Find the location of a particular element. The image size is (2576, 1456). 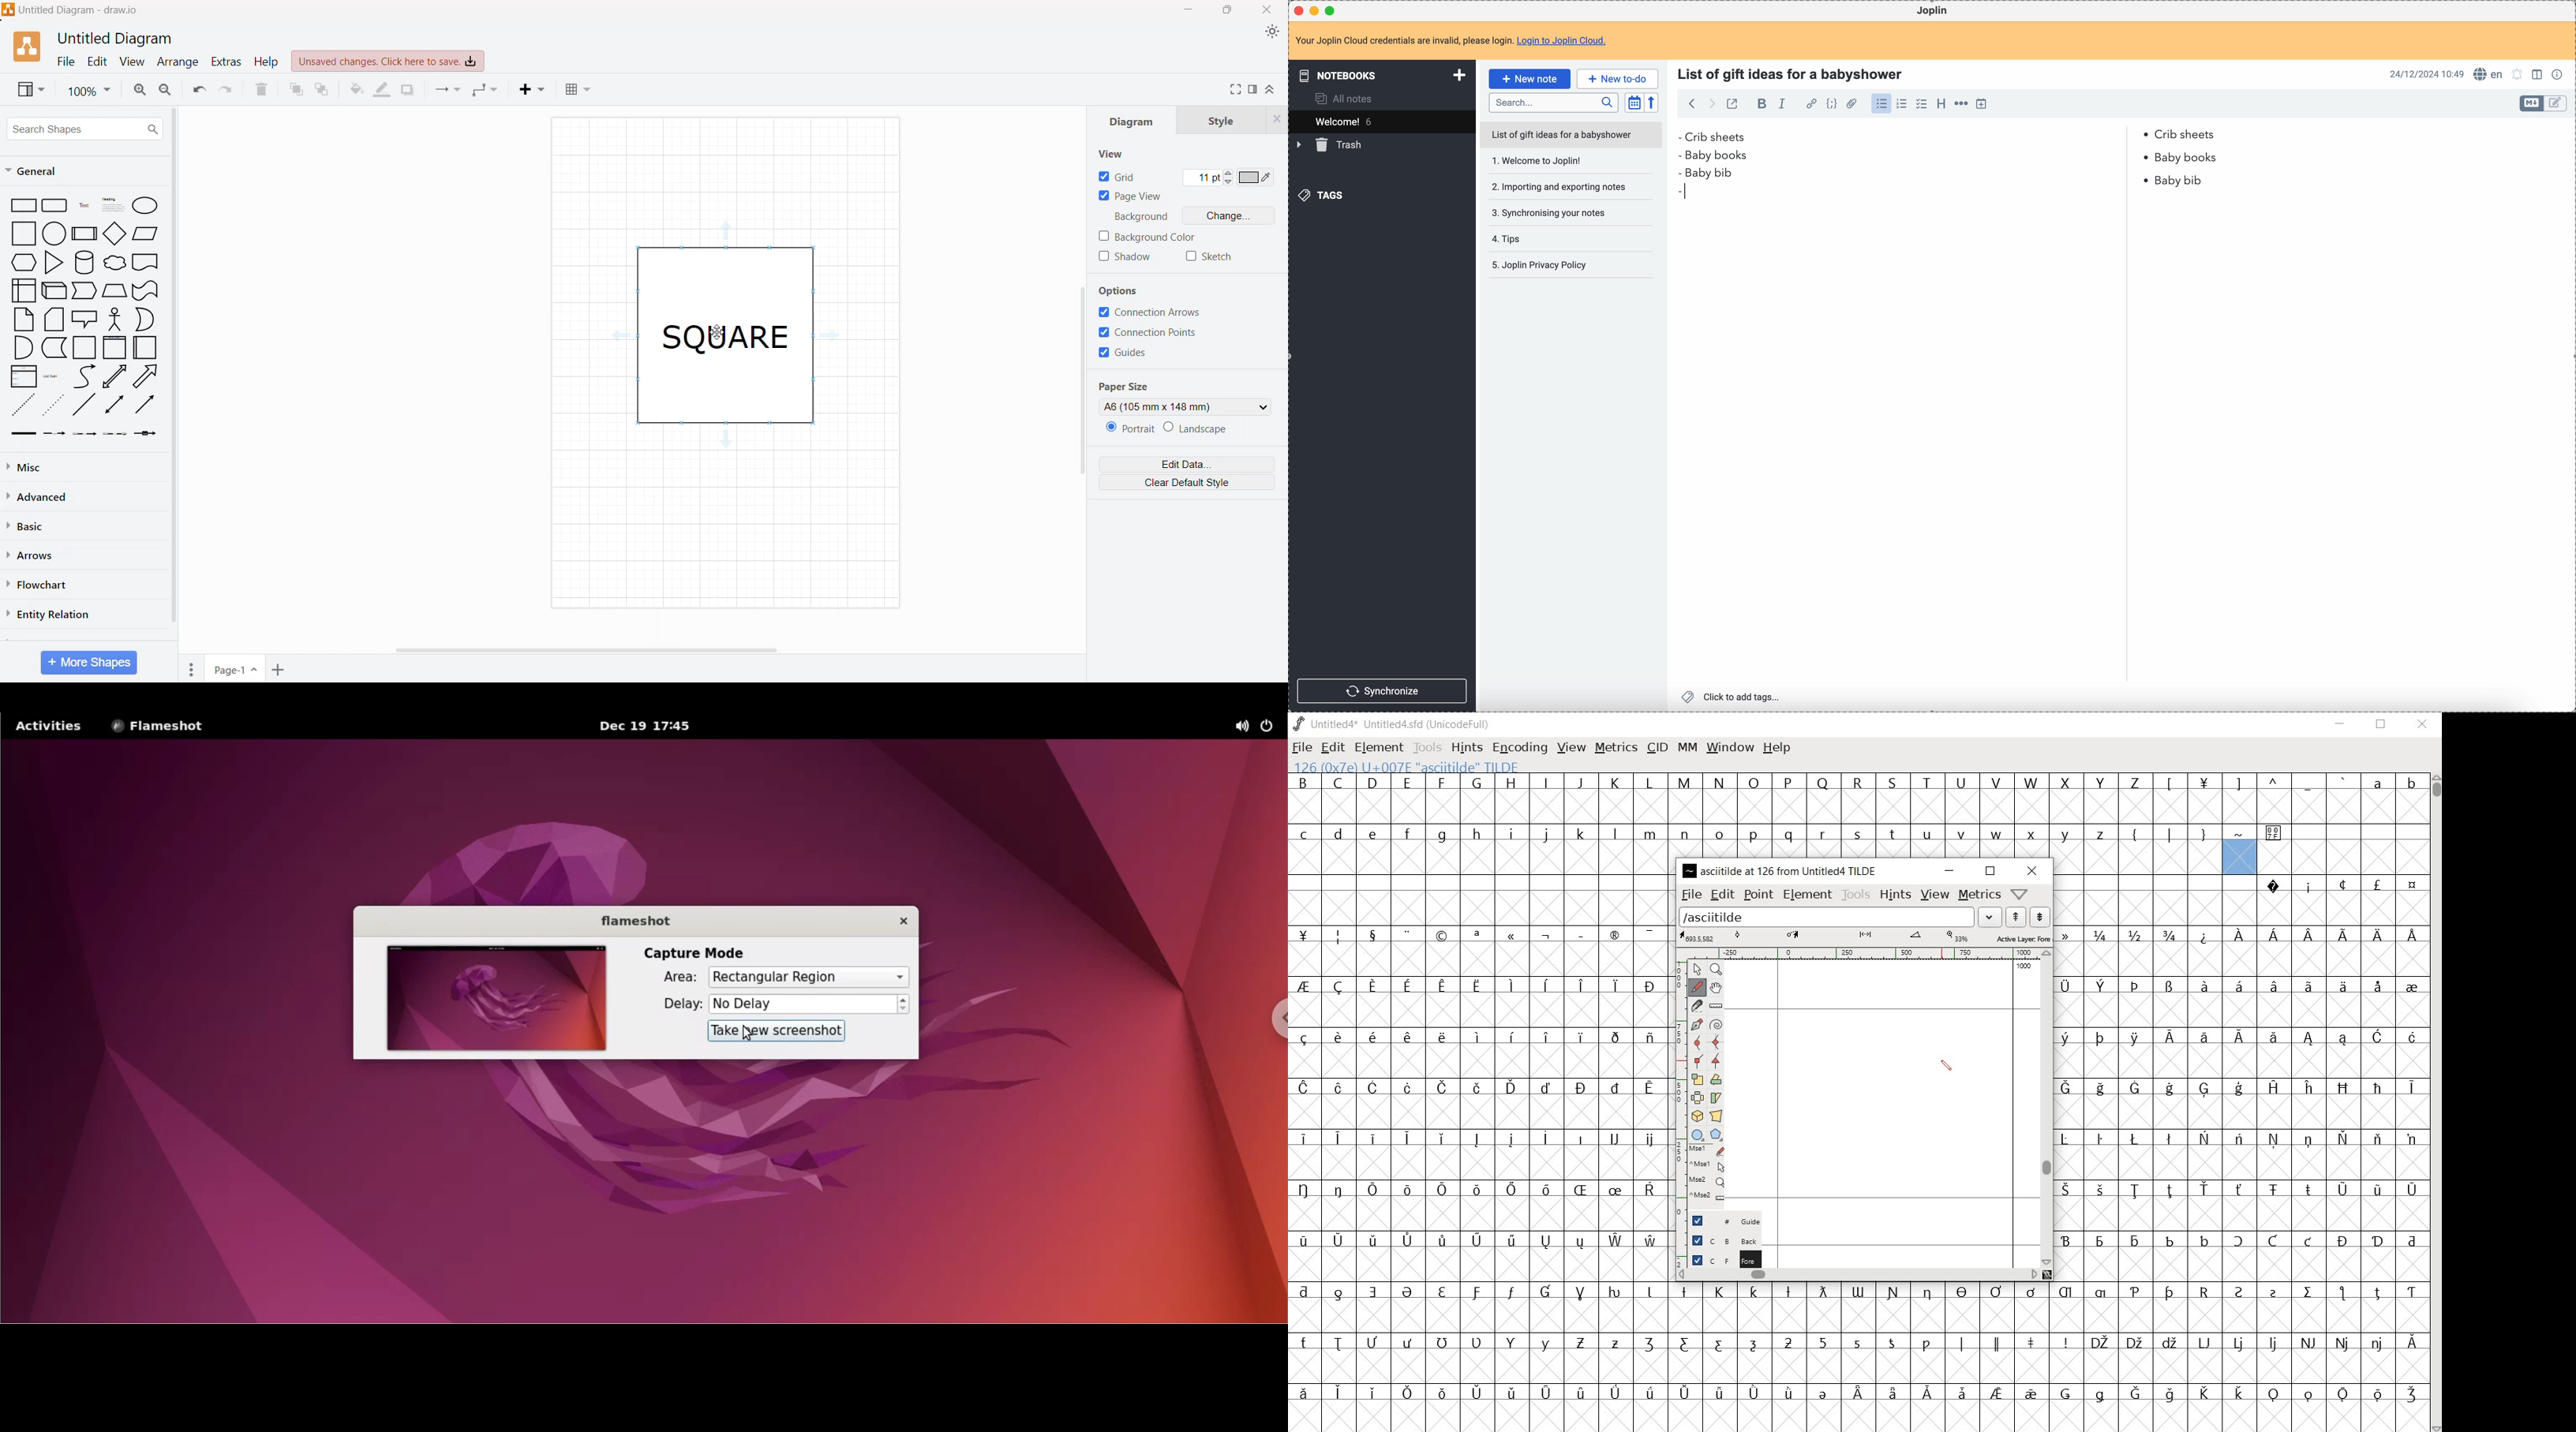

point is located at coordinates (1759, 895).